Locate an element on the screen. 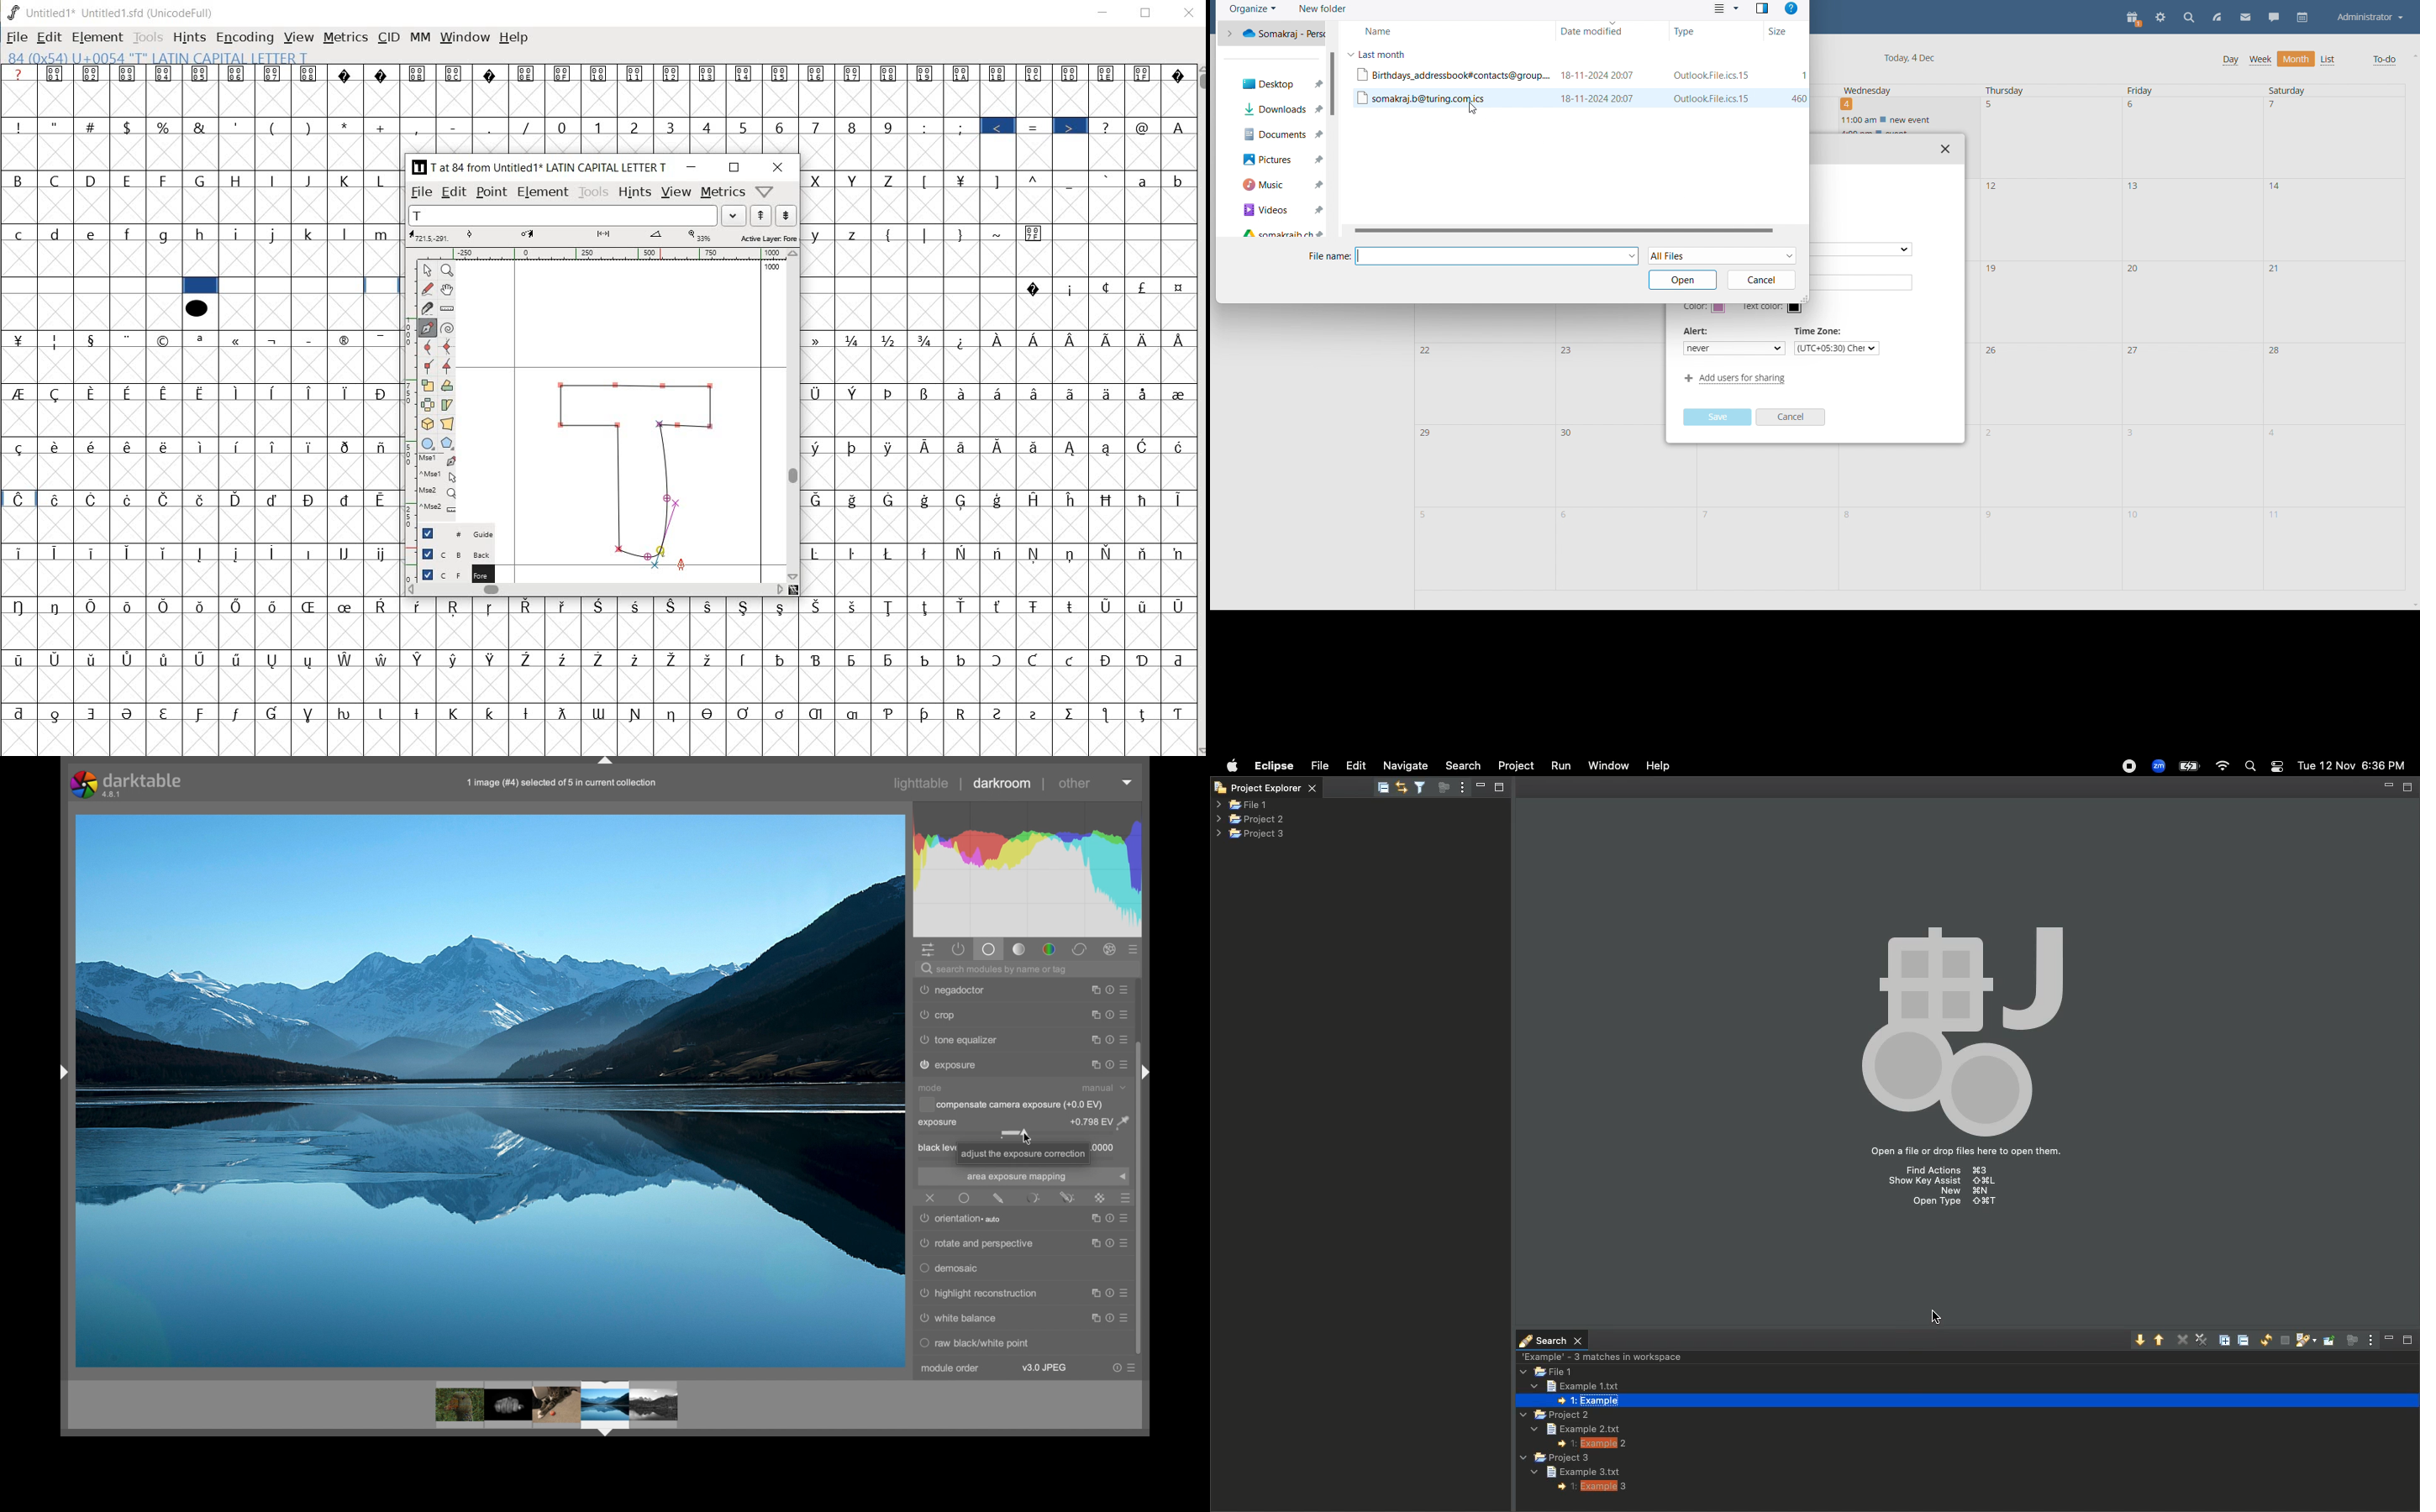  Symbol is located at coordinates (565, 605).